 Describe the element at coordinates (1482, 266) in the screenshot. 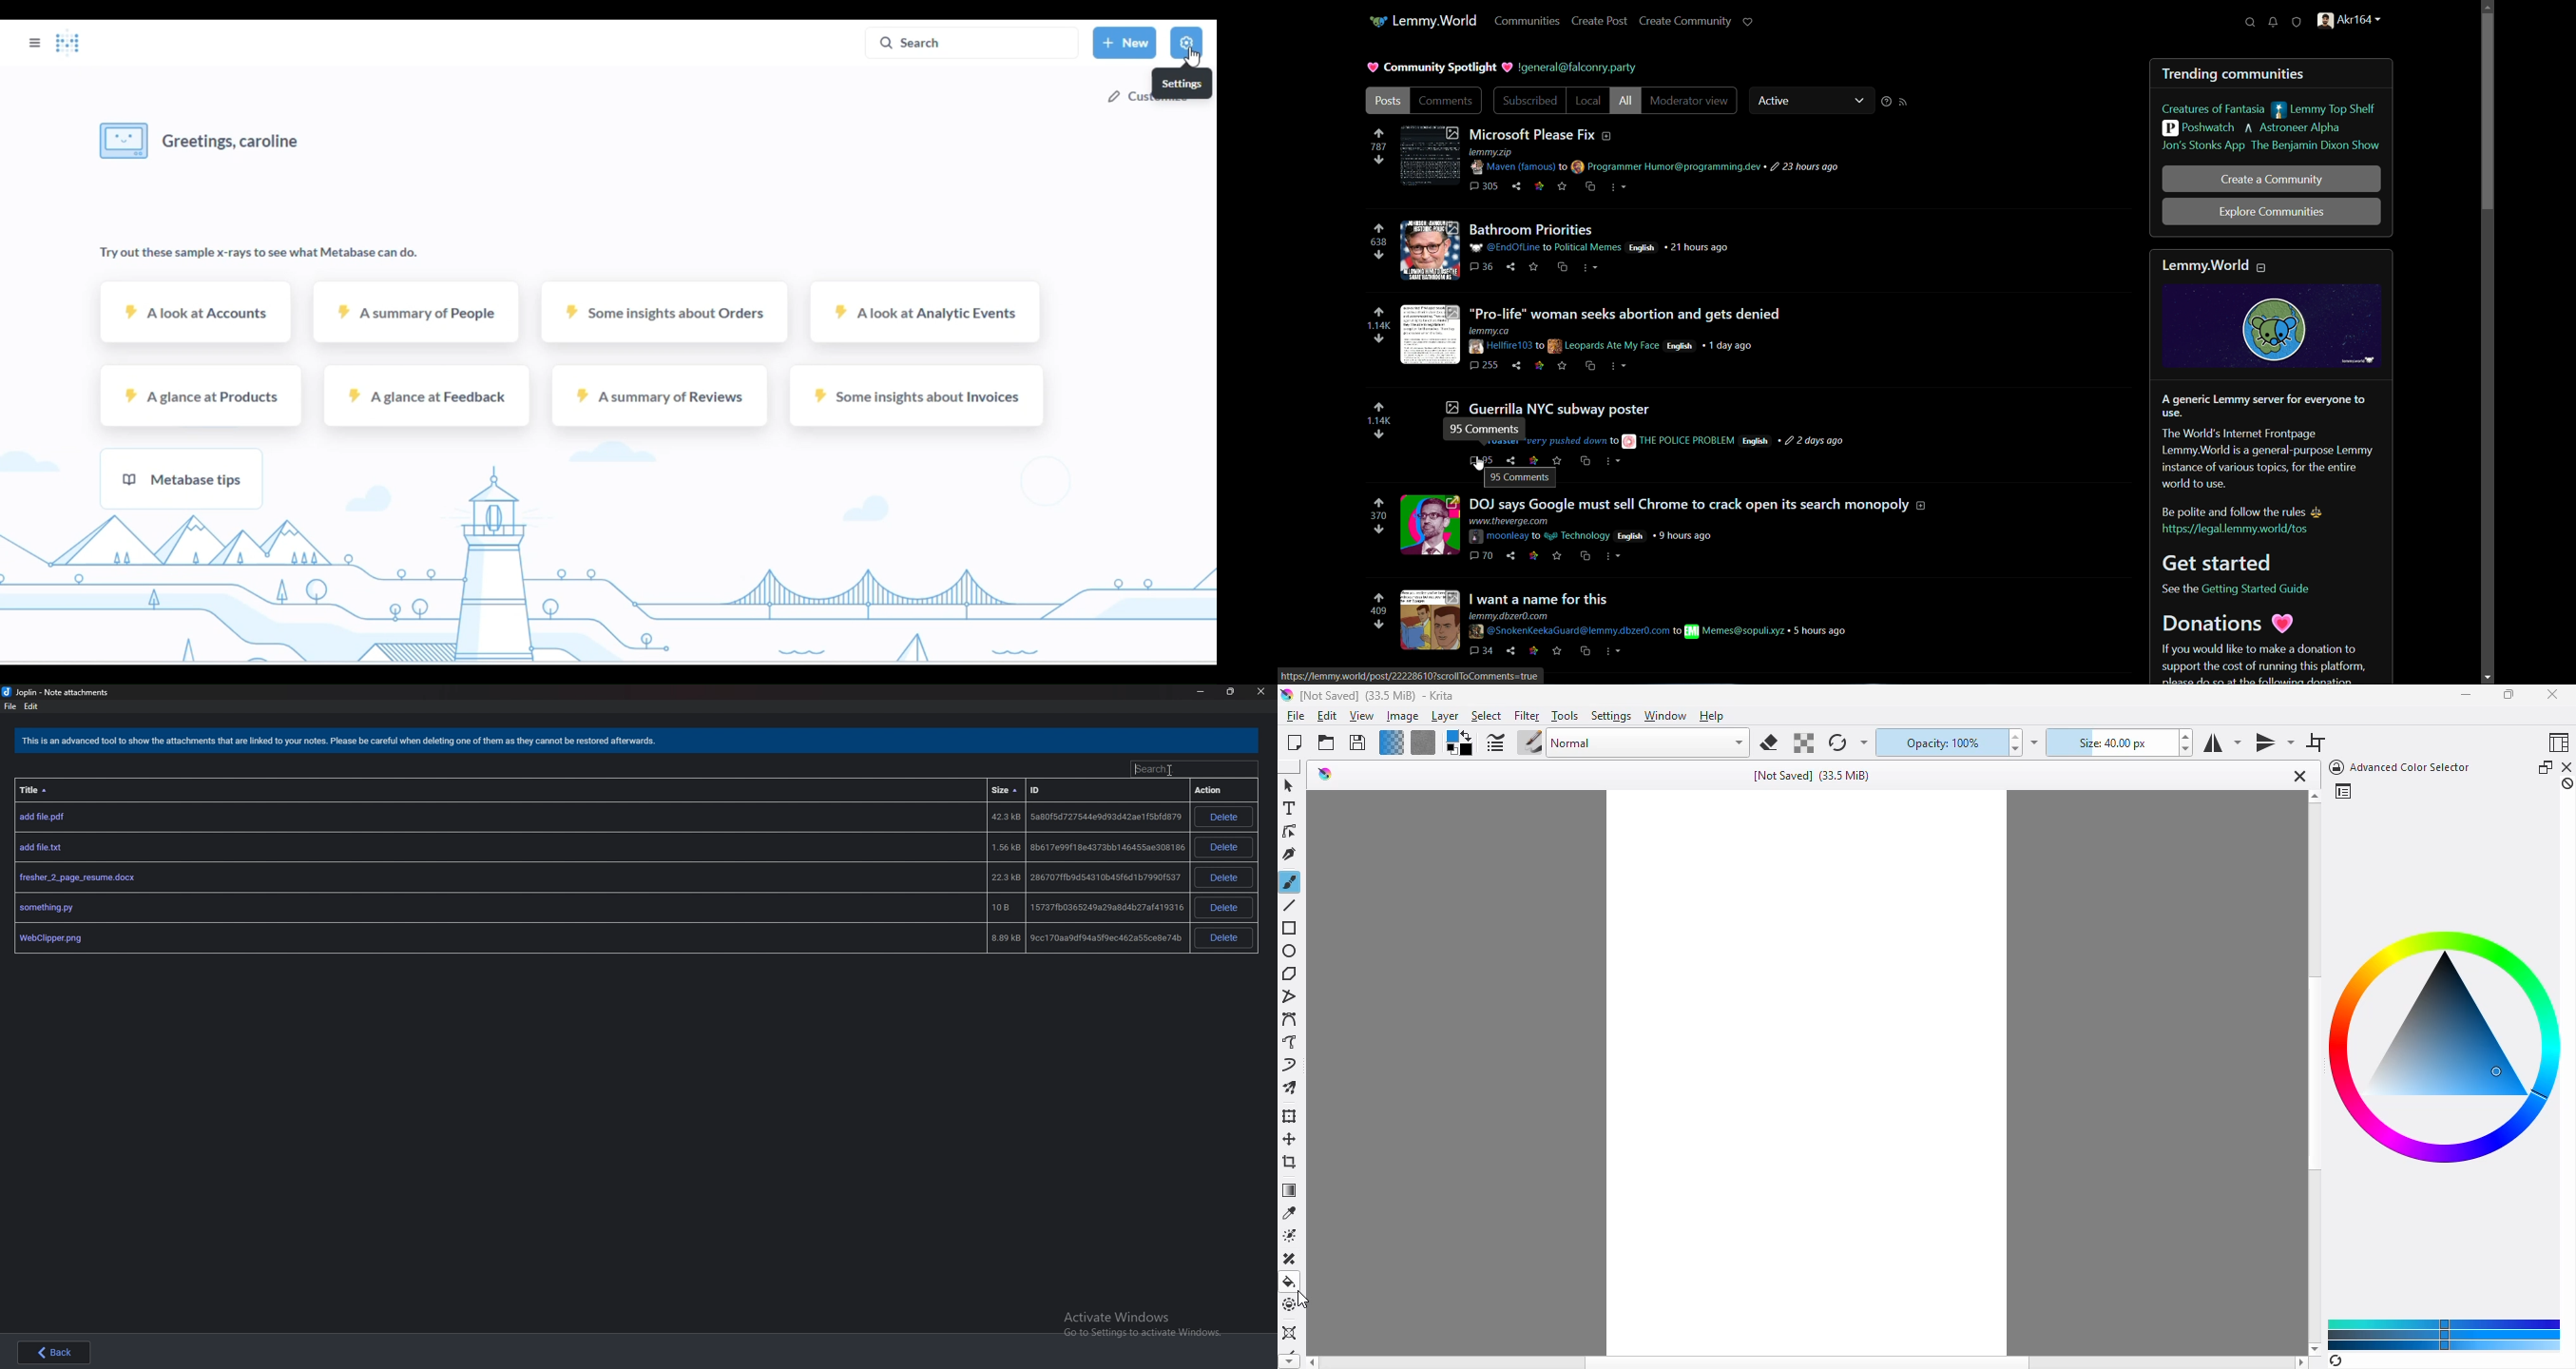

I see `36 comments` at that location.